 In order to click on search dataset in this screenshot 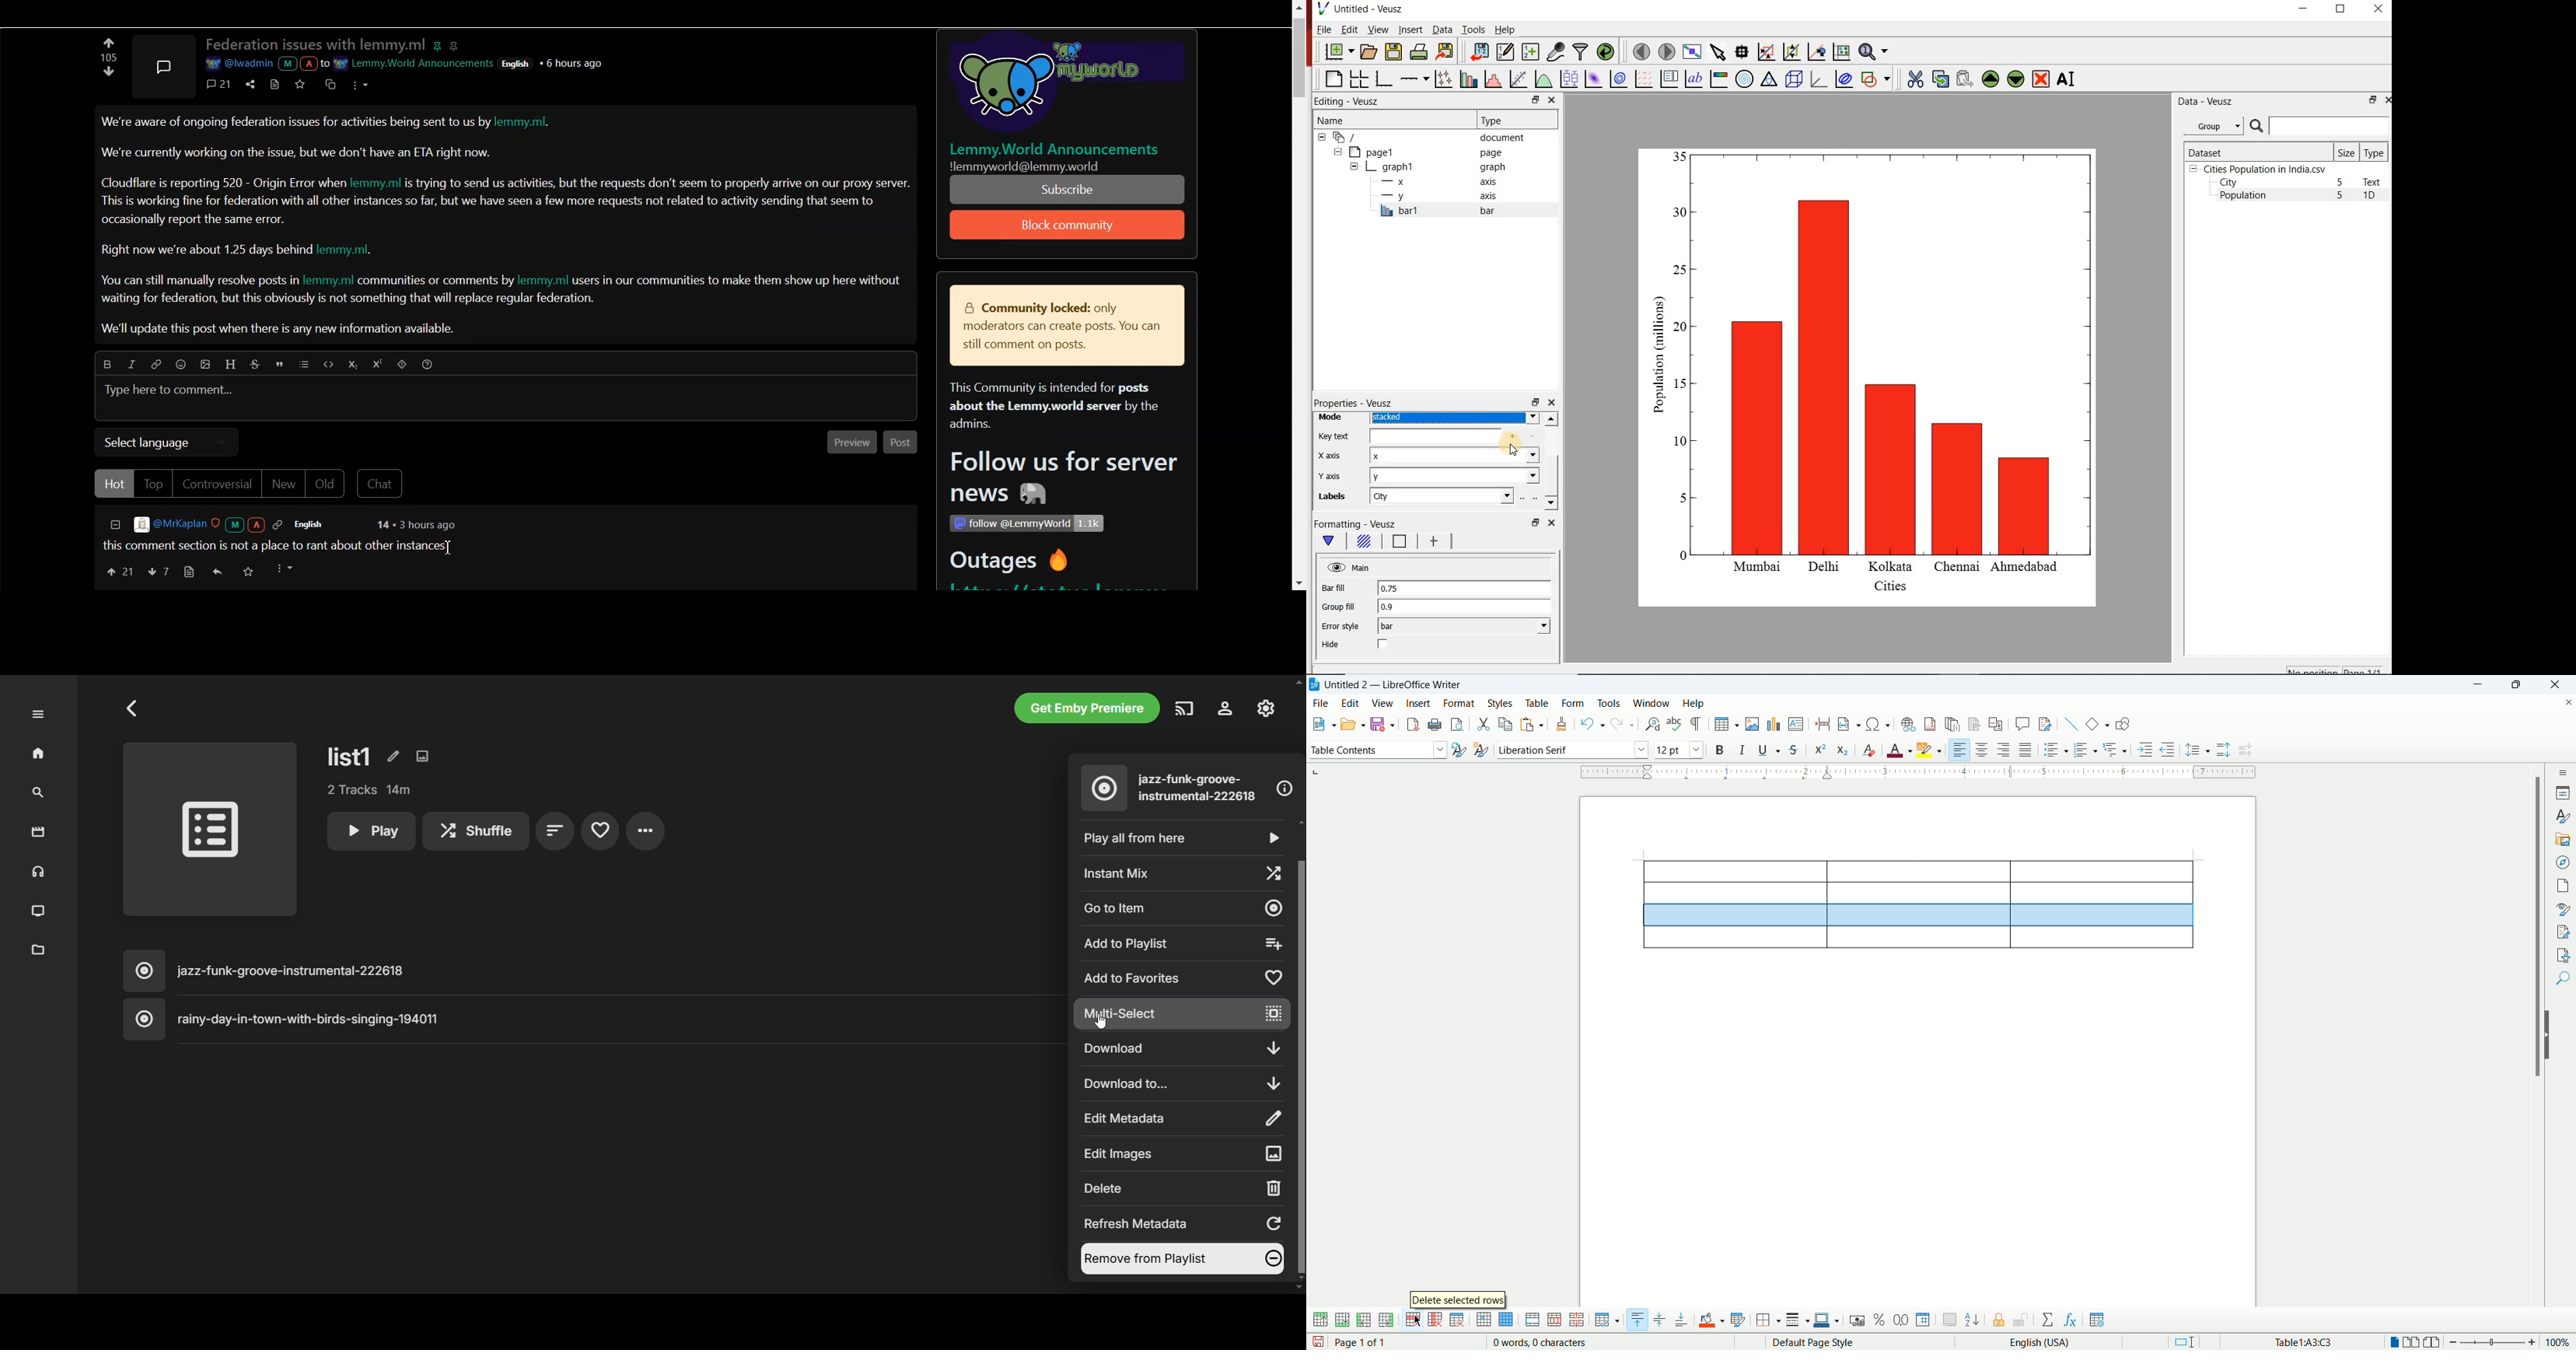, I will do `click(2321, 126)`.